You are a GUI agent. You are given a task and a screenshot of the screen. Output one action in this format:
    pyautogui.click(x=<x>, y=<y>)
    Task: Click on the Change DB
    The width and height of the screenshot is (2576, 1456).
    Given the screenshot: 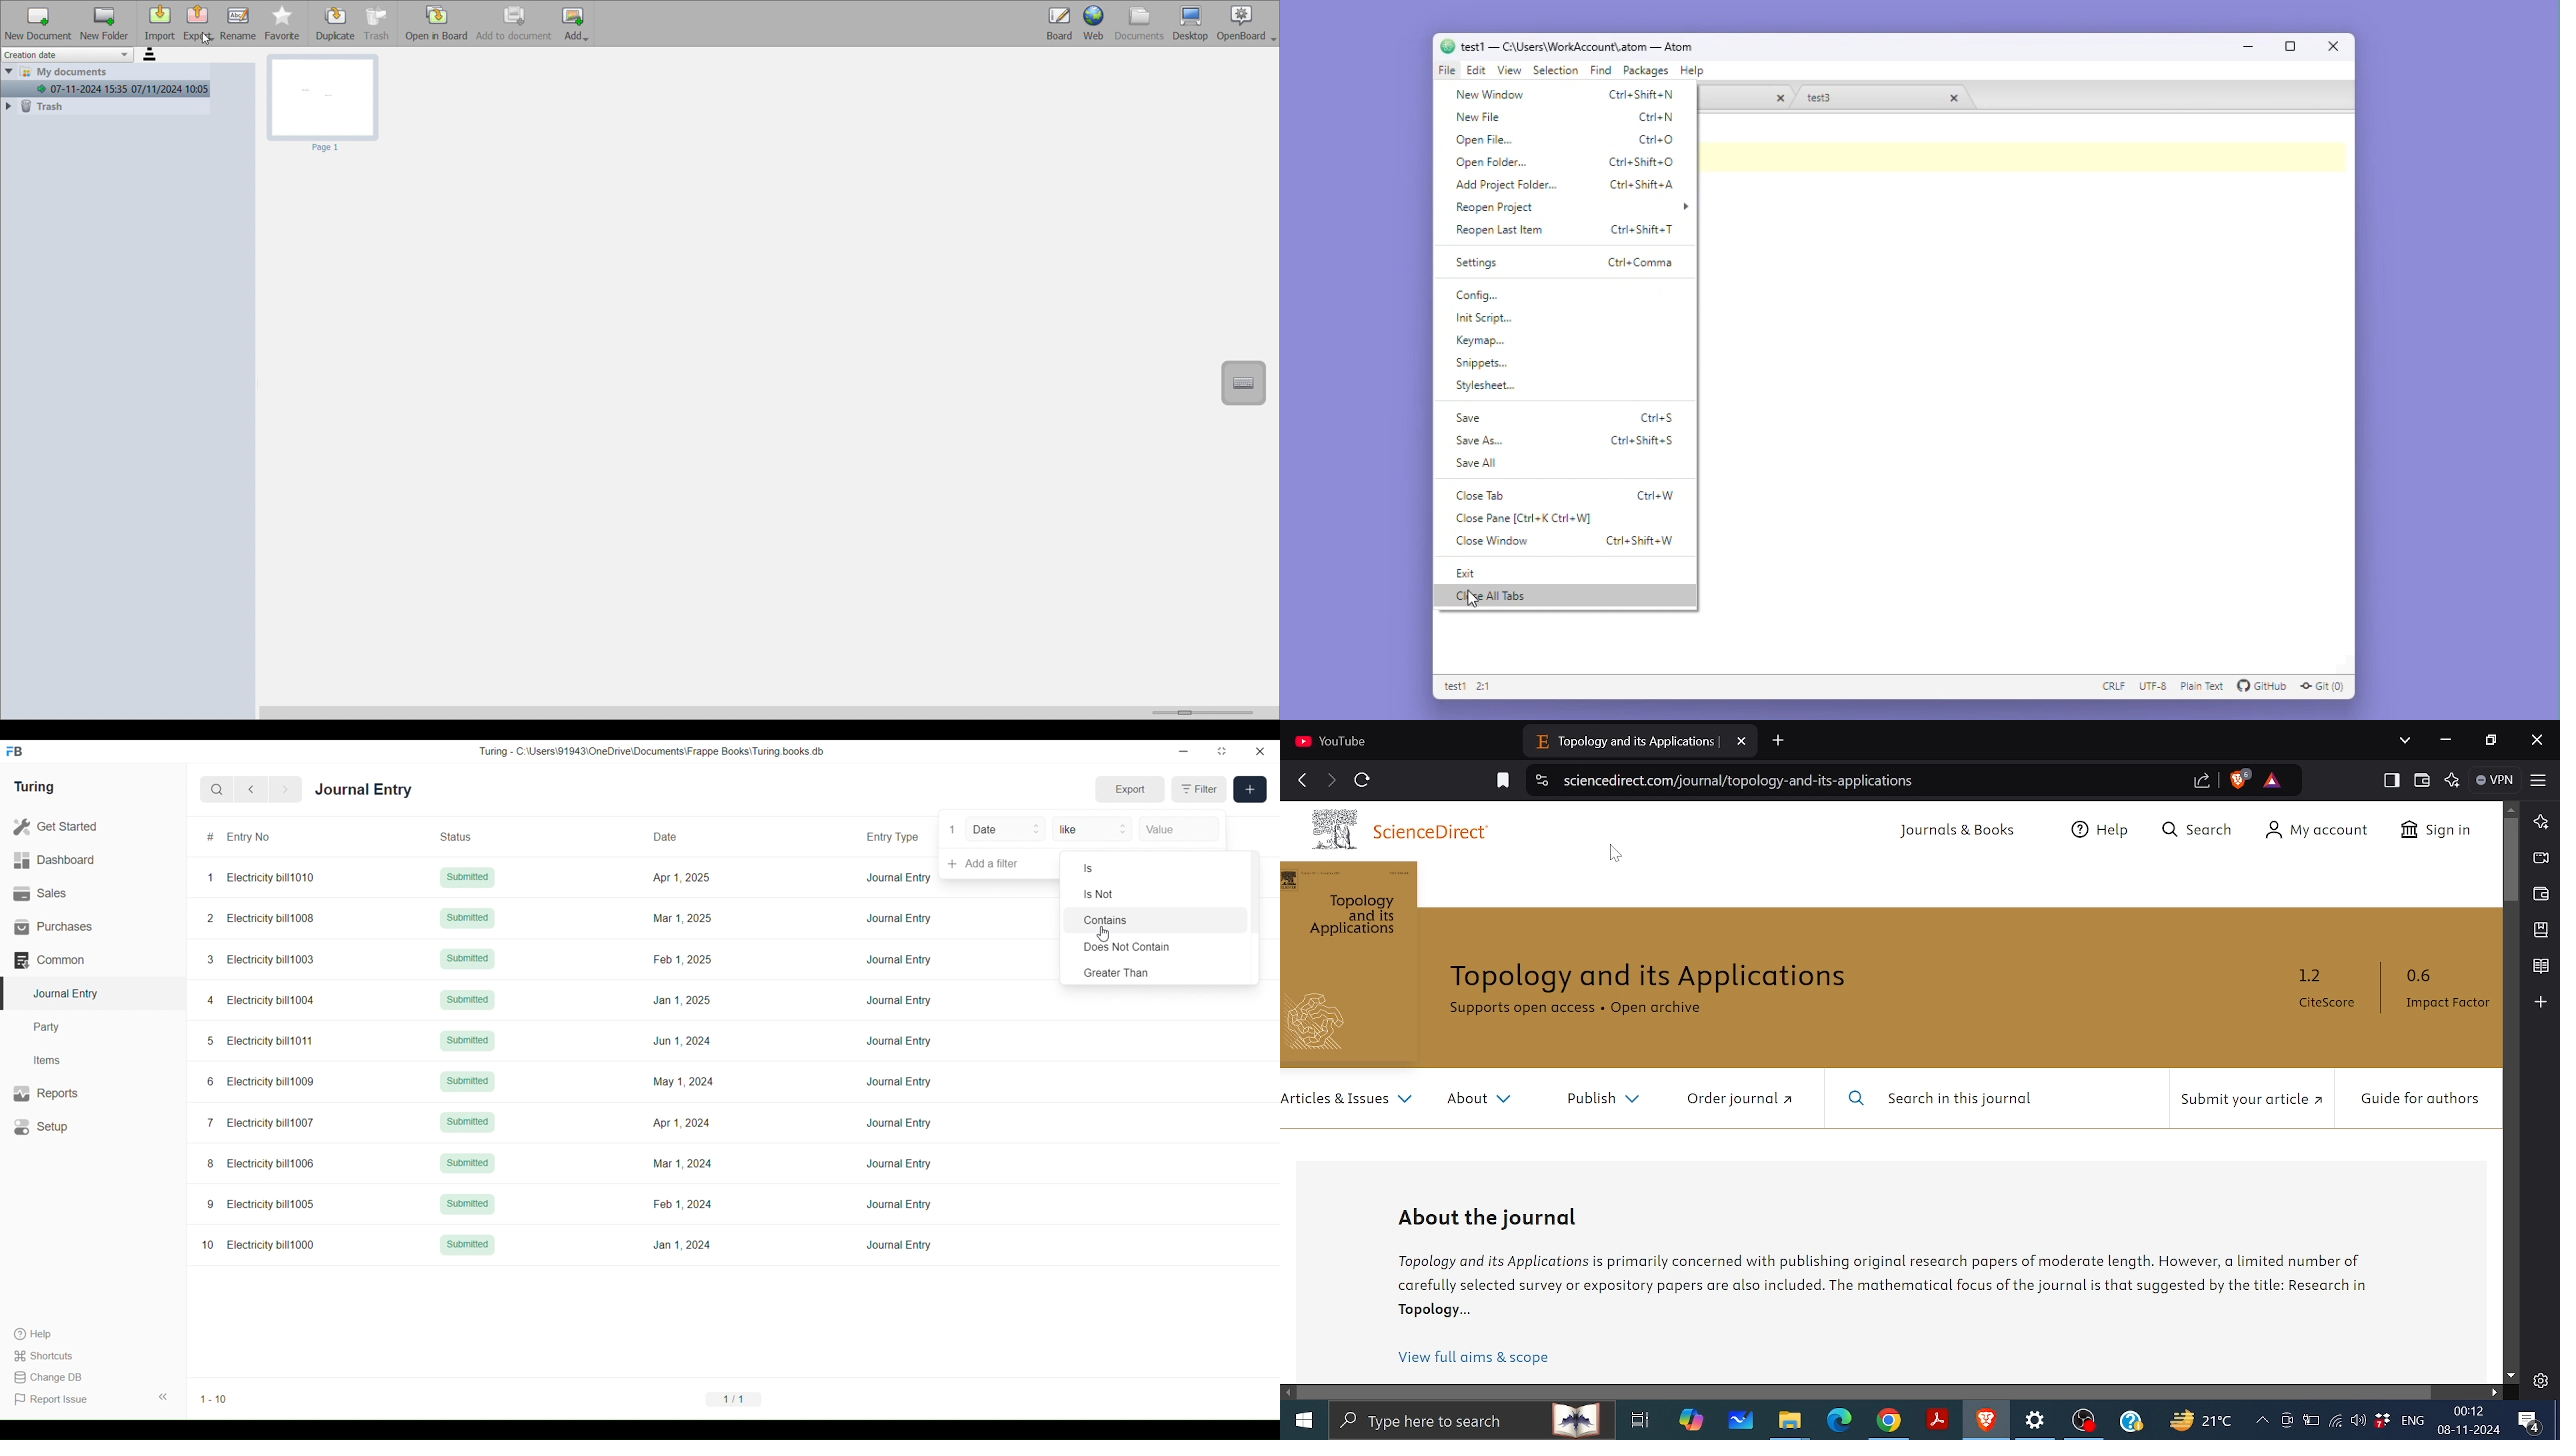 What is the action you would take?
    pyautogui.click(x=51, y=1377)
    